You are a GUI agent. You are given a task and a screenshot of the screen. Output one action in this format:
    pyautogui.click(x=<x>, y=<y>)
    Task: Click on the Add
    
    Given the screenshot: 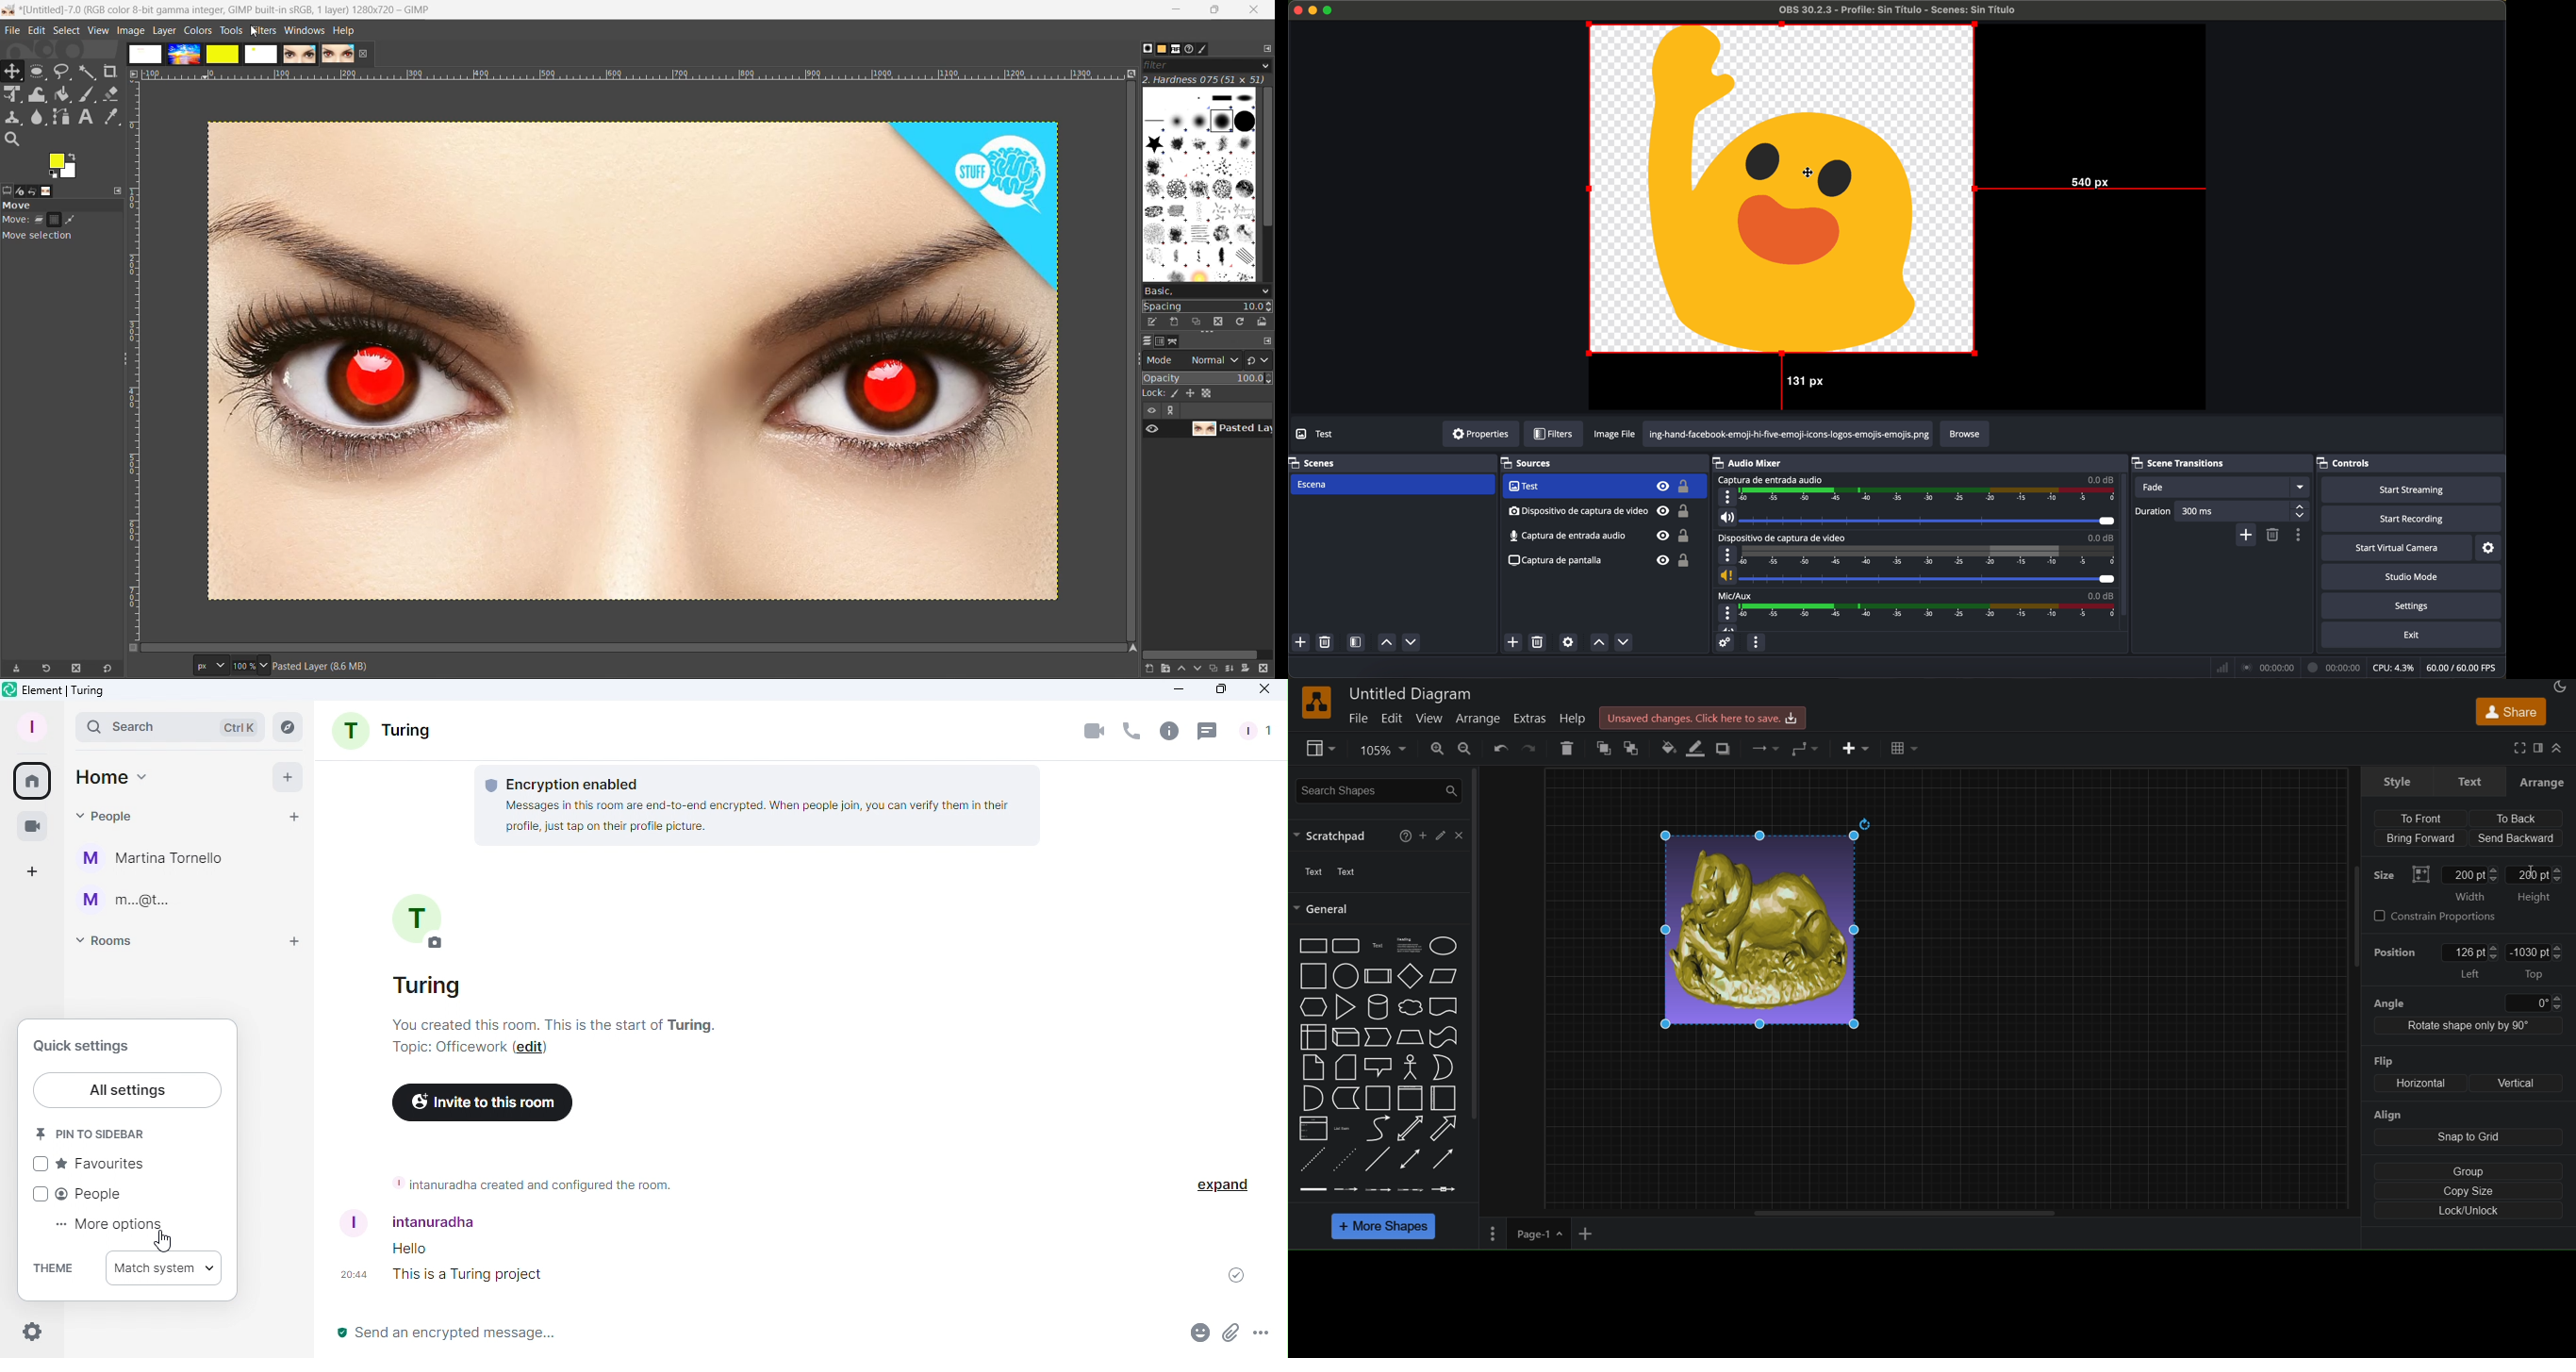 What is the action you would take?
    pyautogui.click(x=289, y=776)
    